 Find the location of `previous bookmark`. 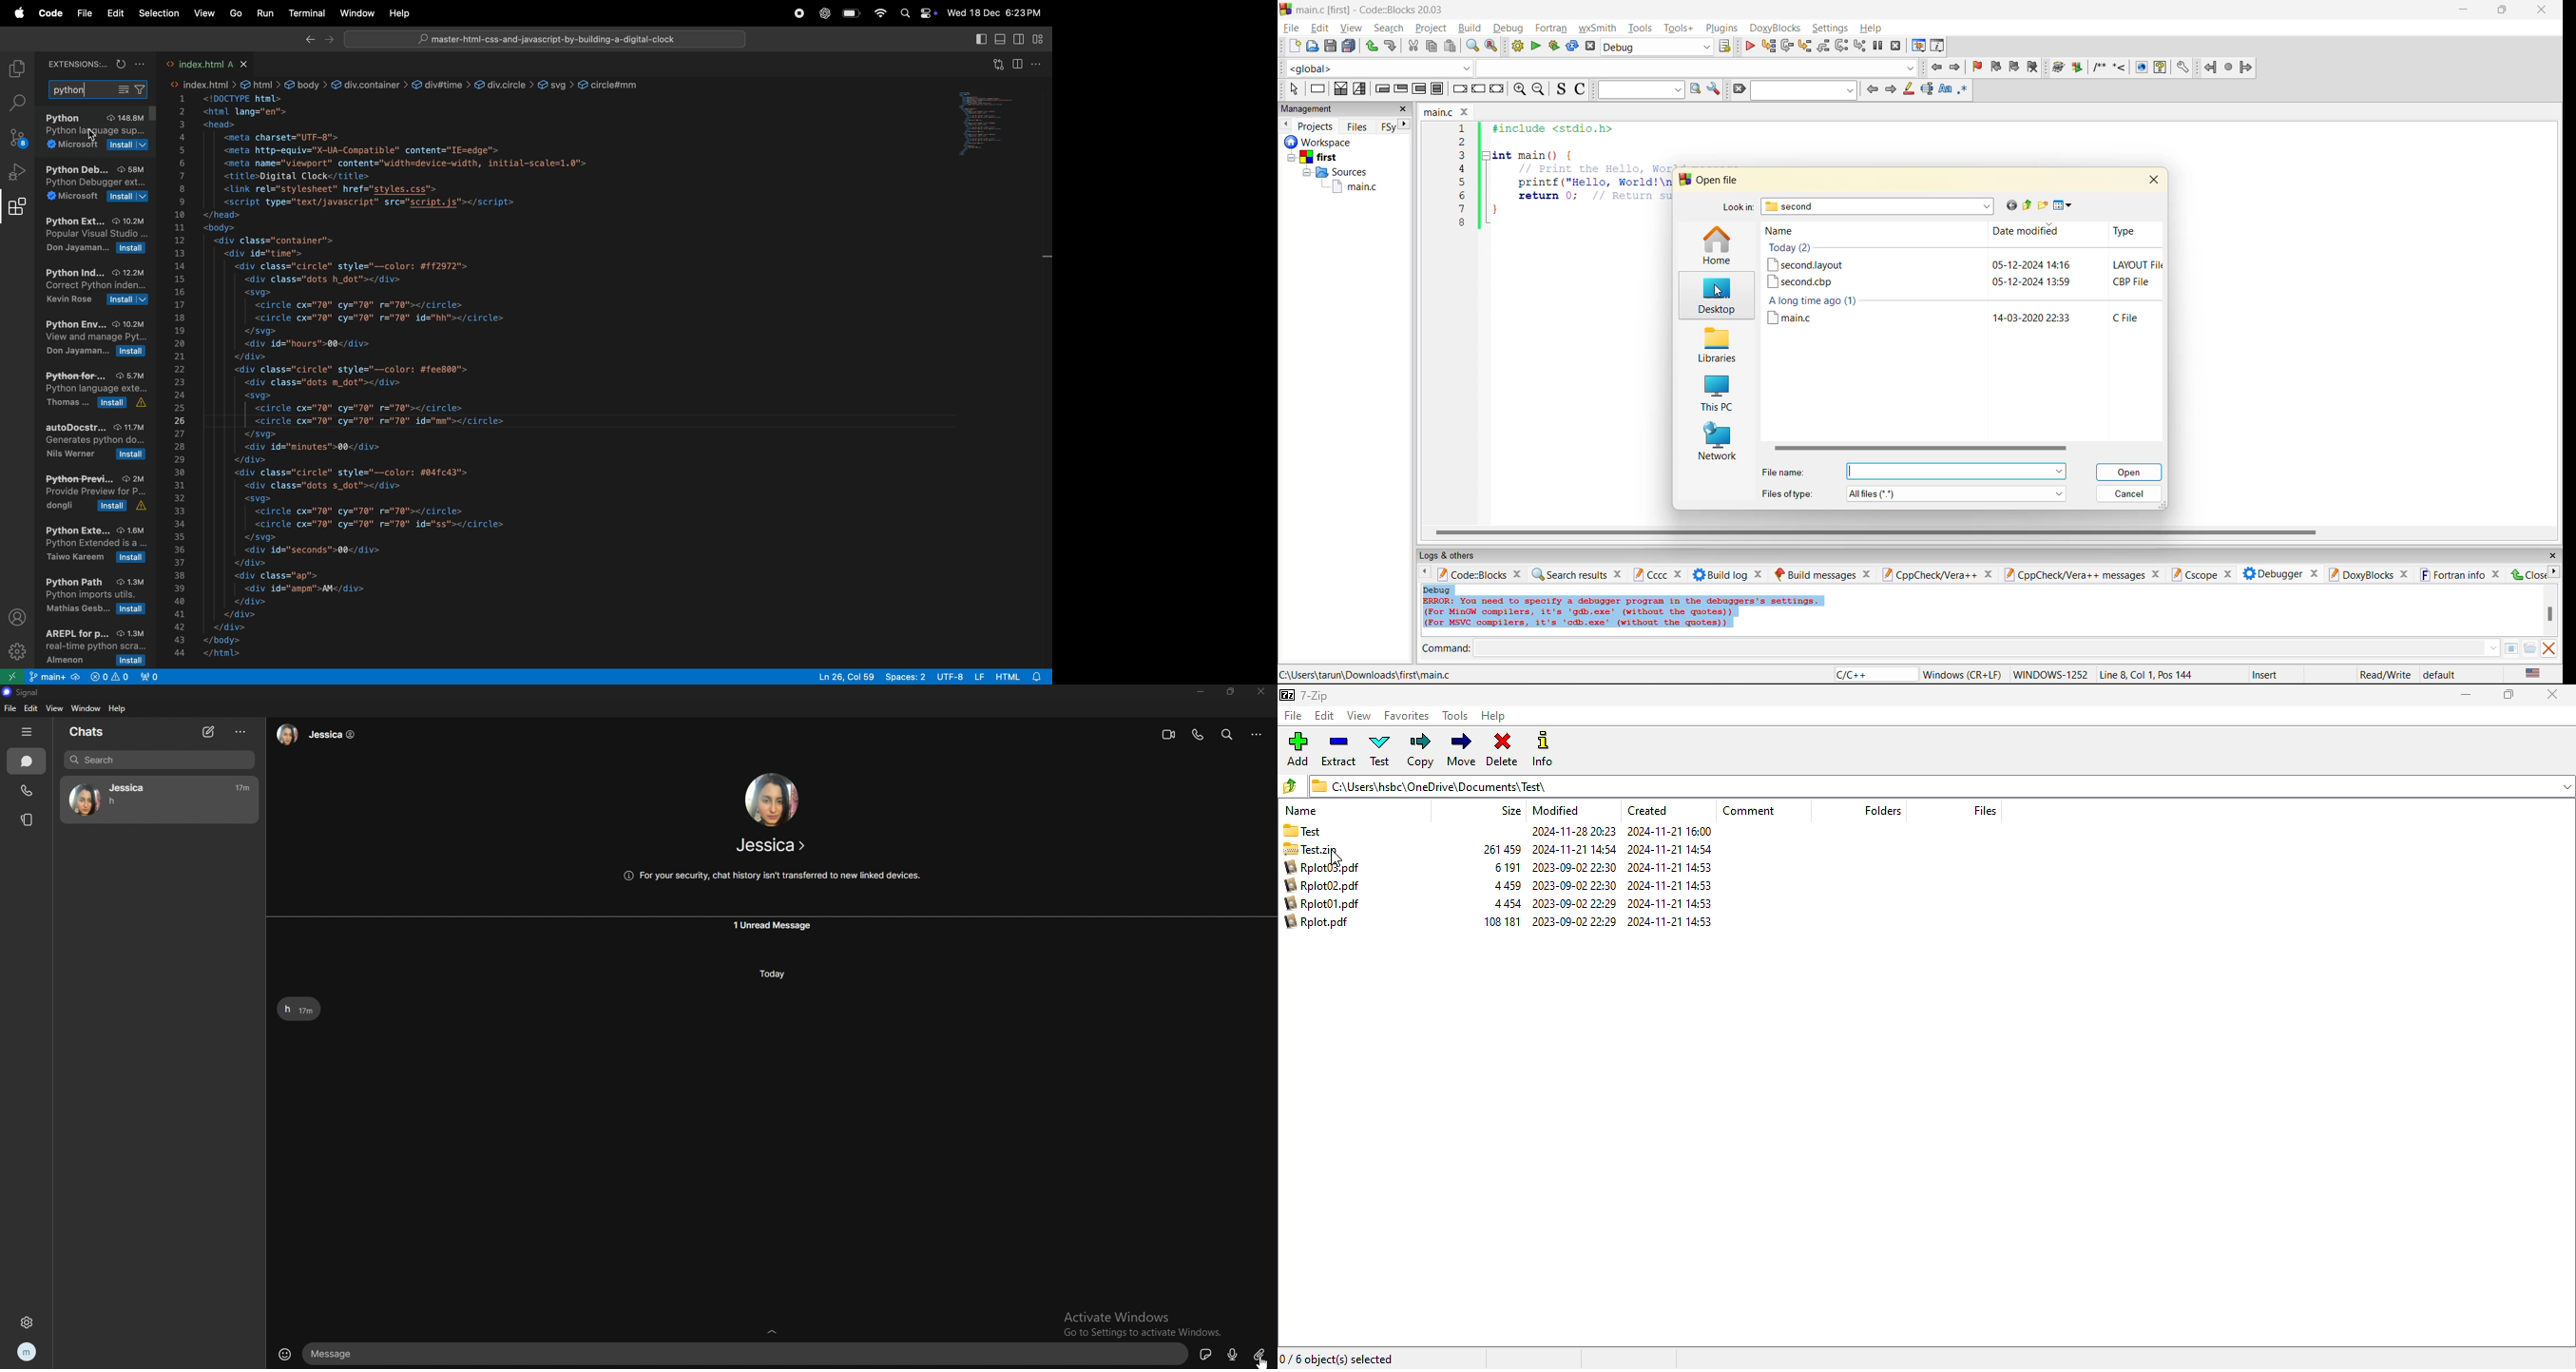

previous bookmark is located at coordinates (1996, 66).